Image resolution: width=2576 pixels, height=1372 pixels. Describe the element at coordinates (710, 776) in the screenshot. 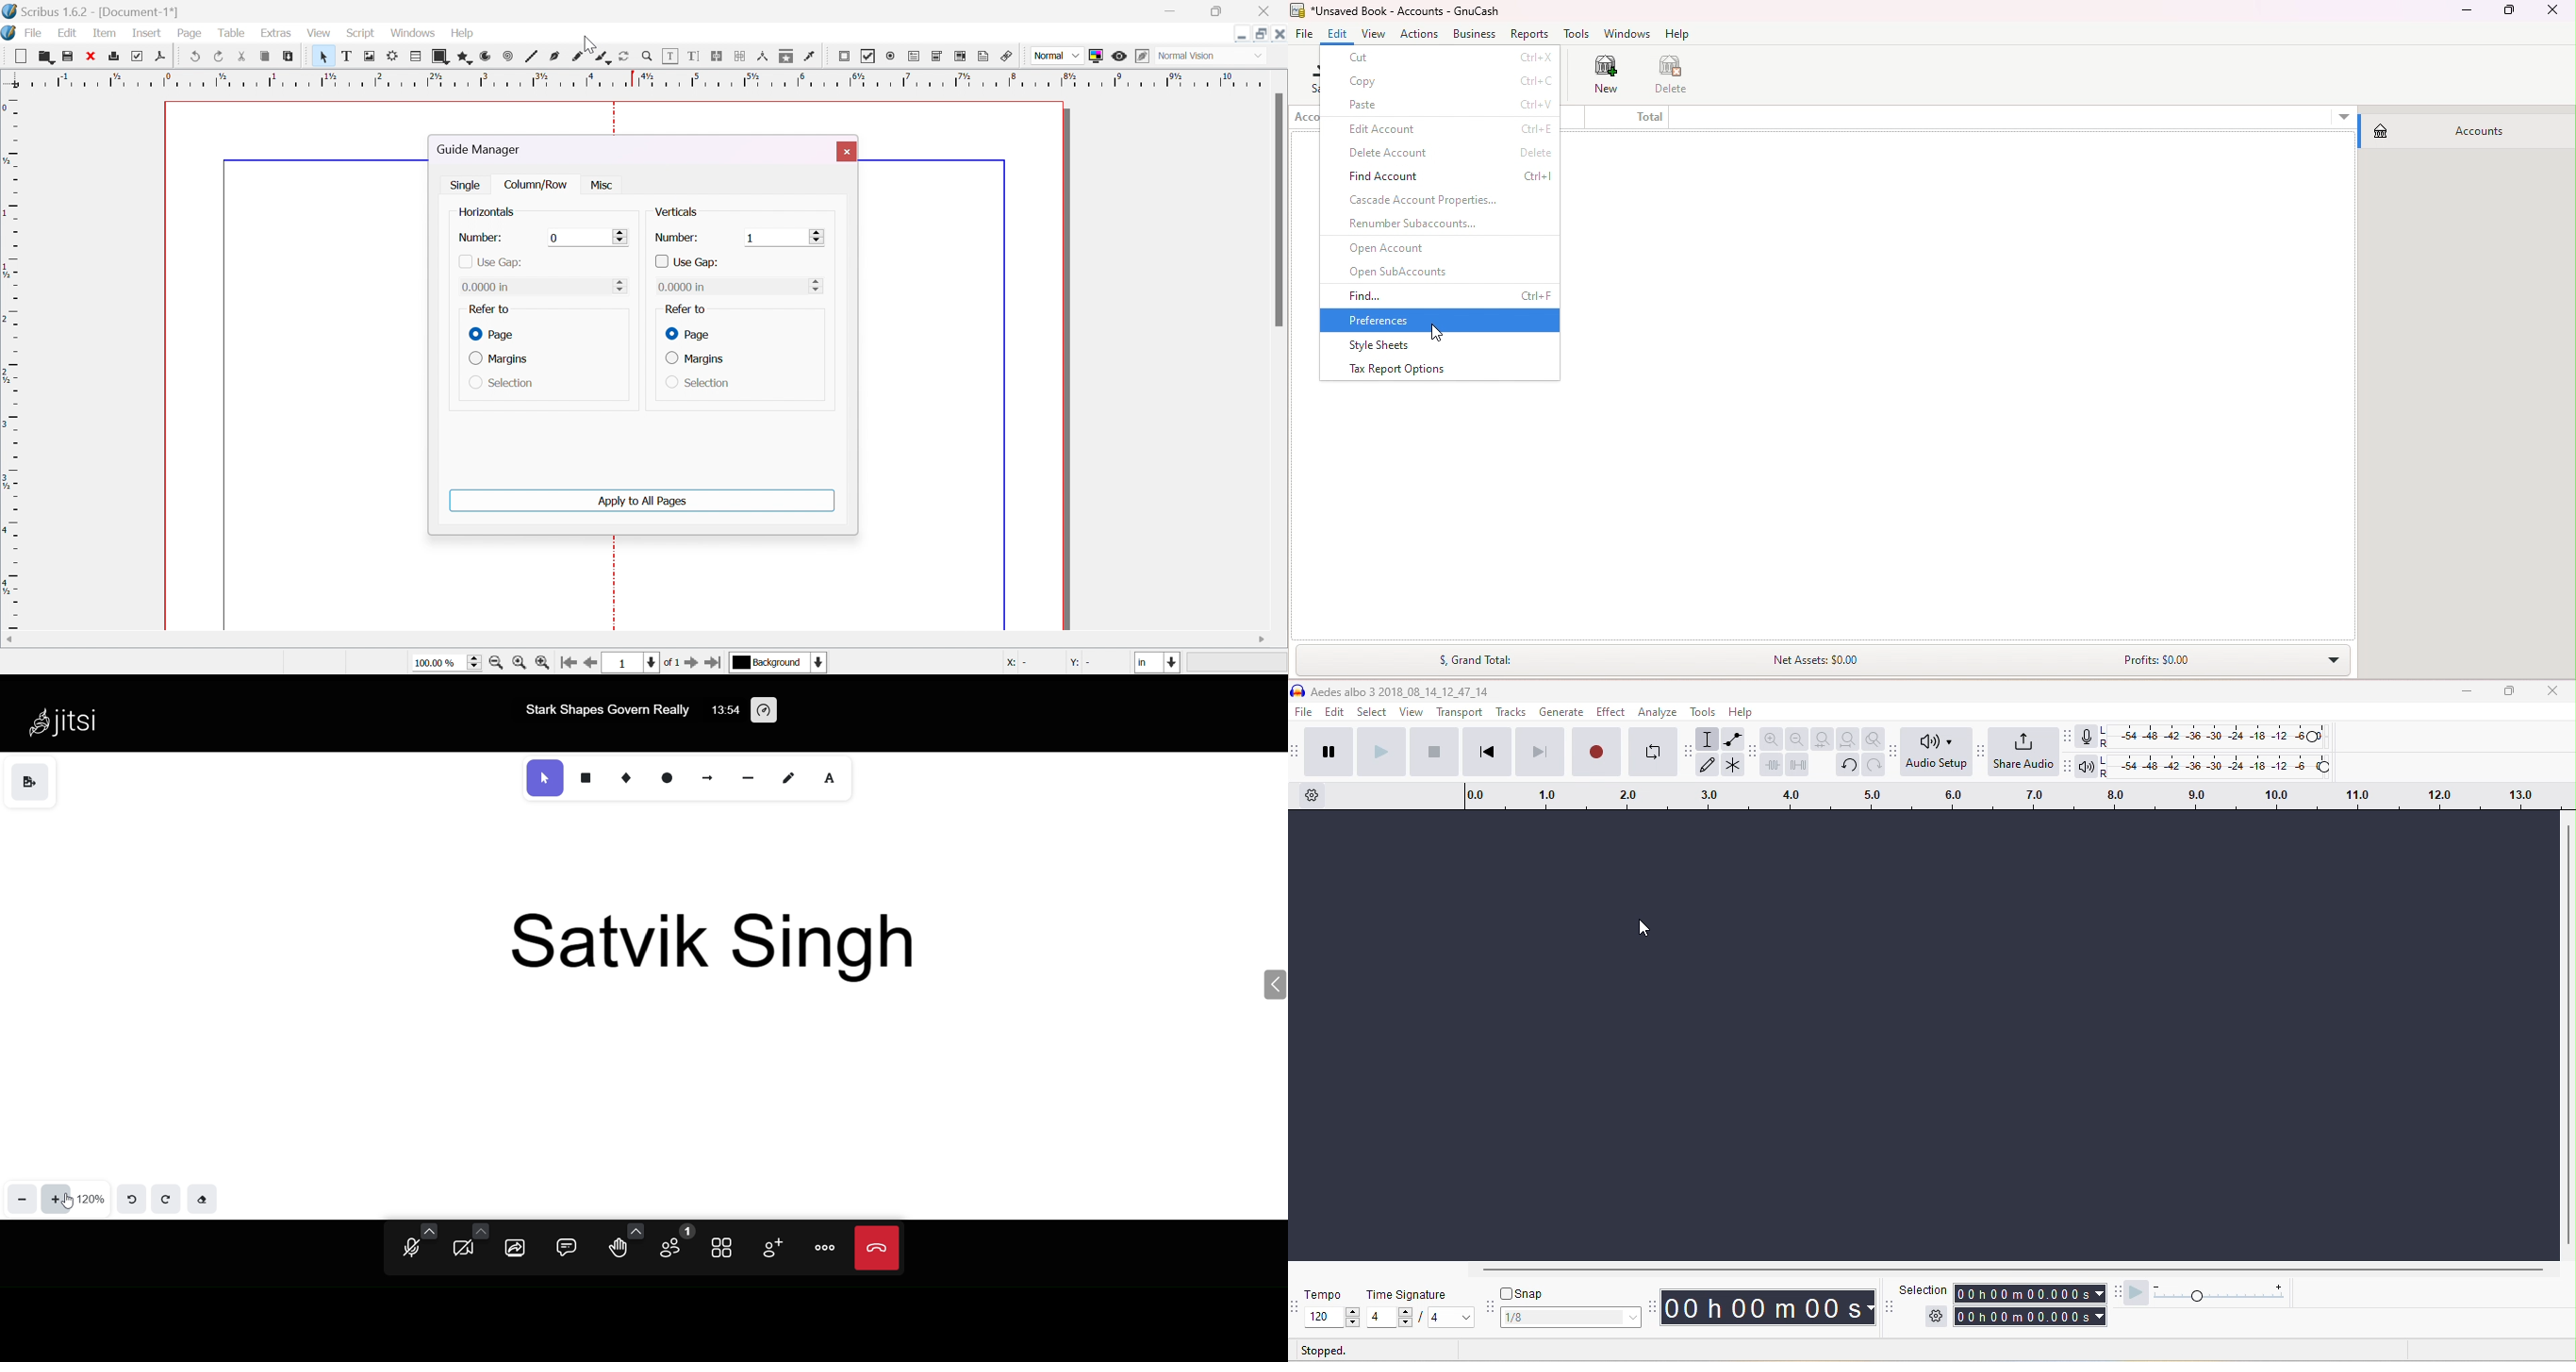

I see `arrow` at that location.